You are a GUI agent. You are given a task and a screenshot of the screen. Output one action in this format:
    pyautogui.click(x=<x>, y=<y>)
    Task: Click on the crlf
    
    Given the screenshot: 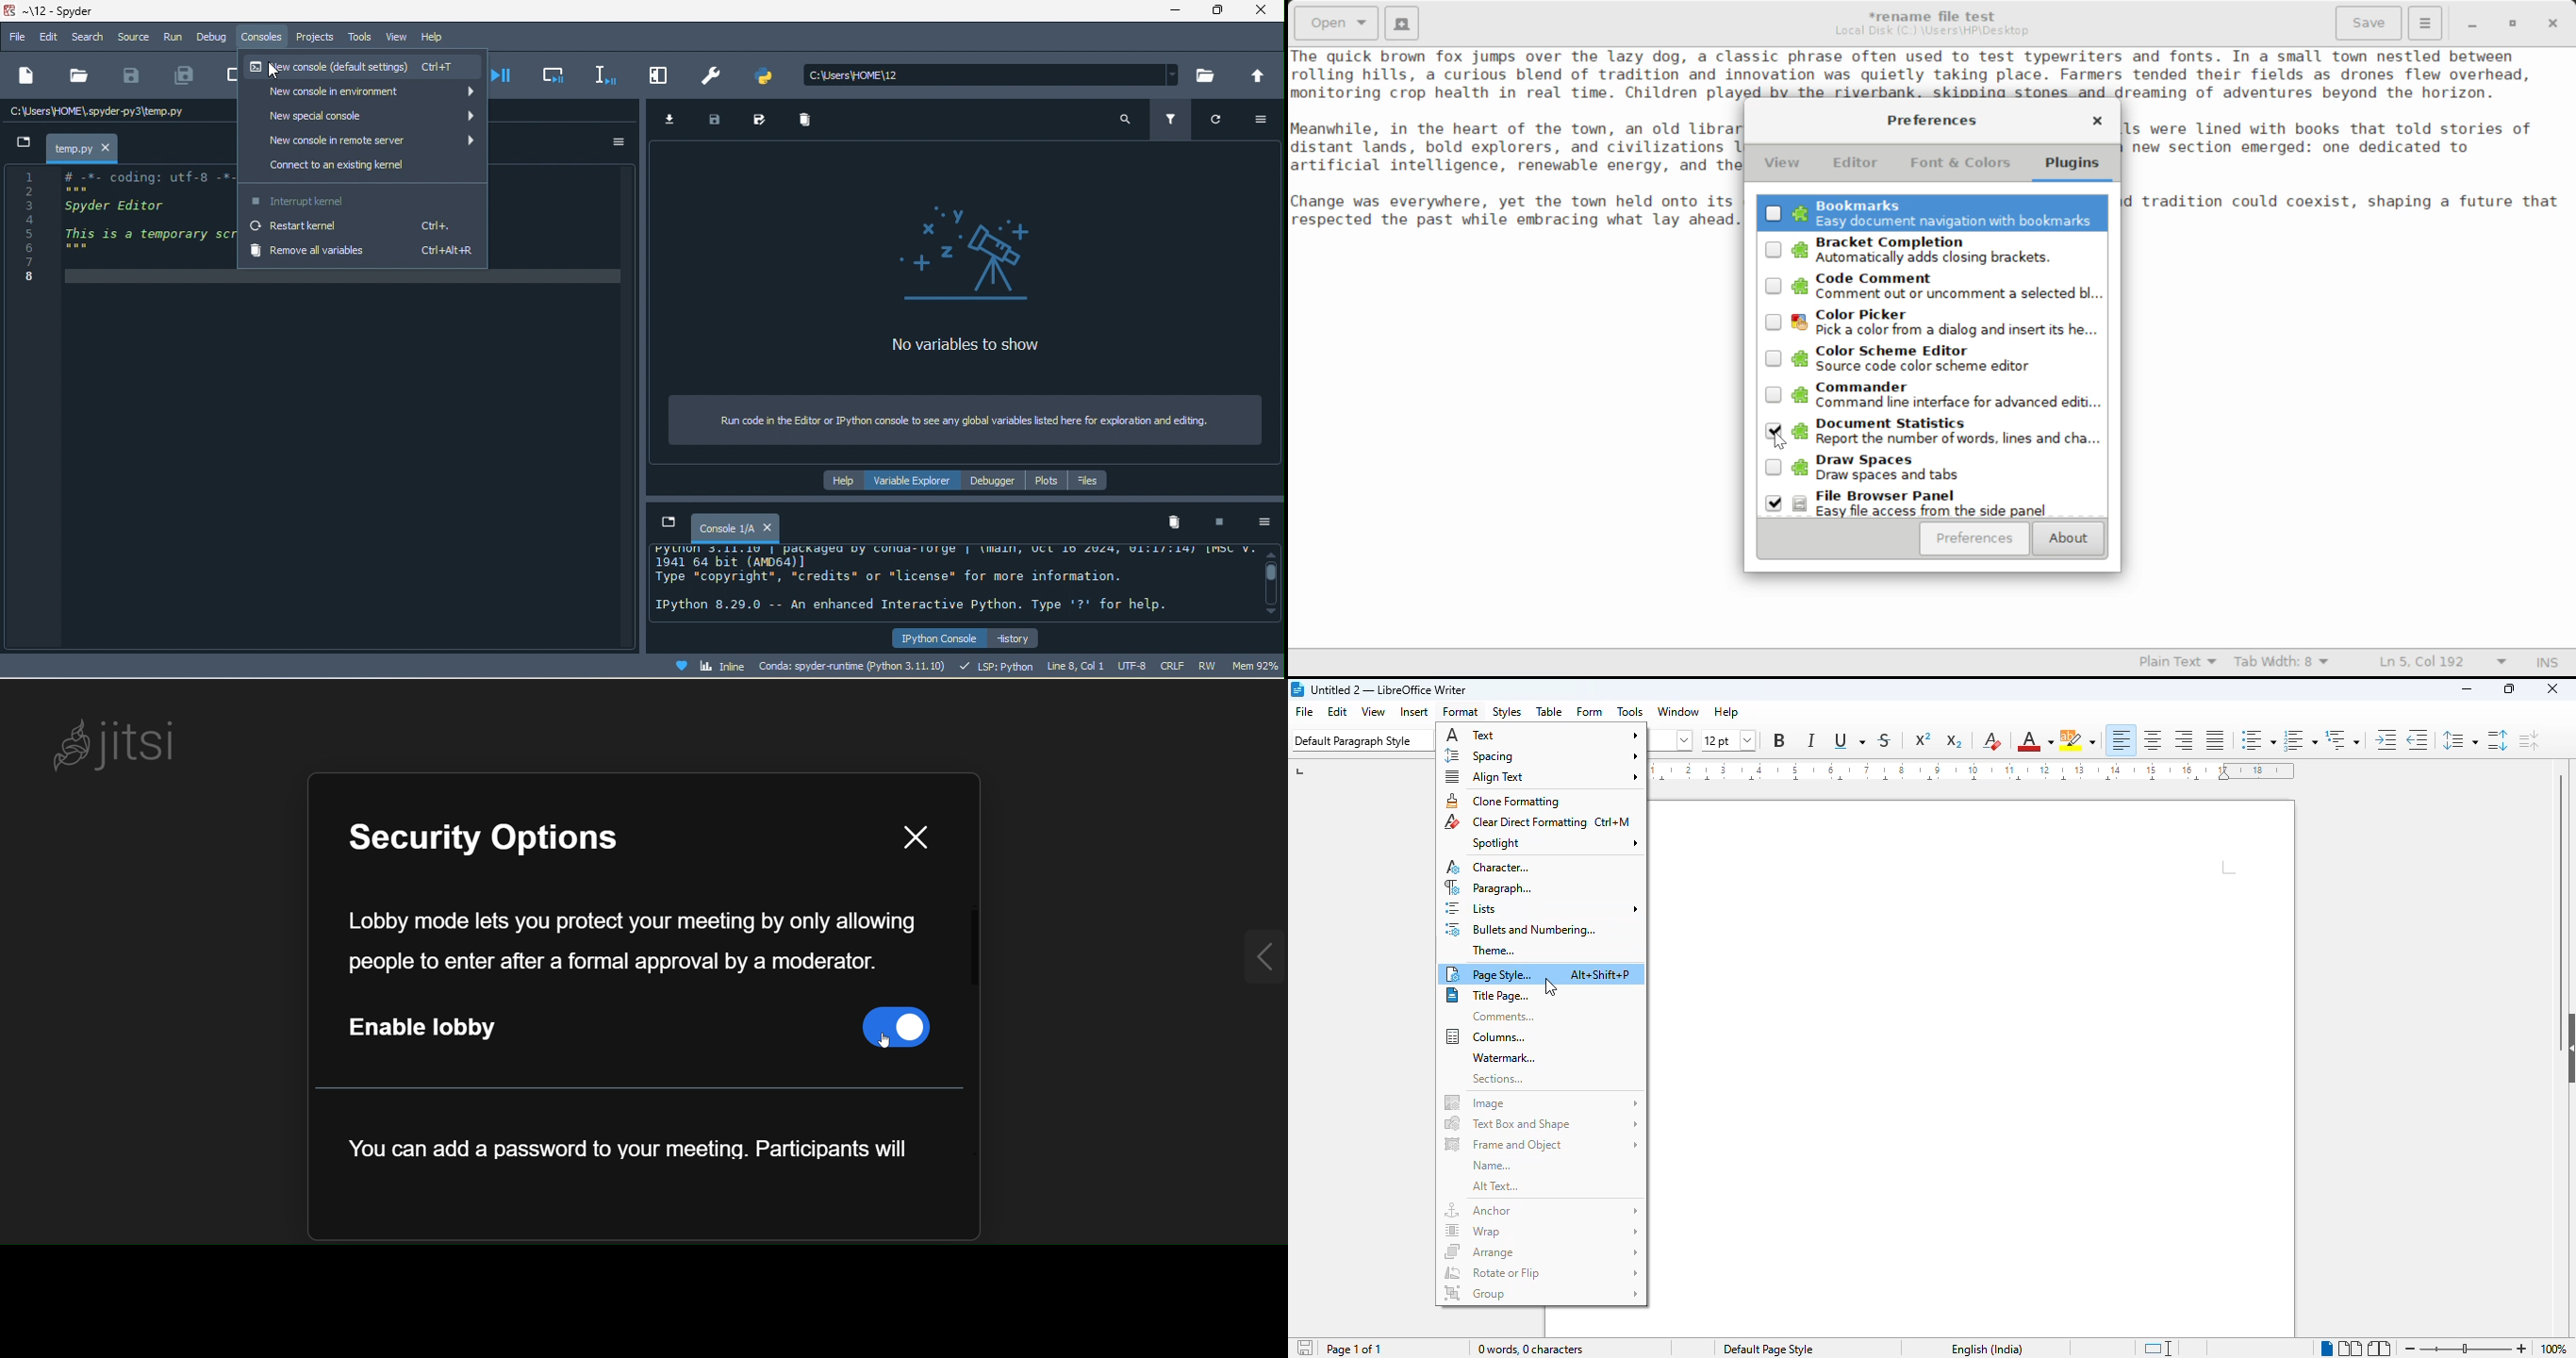 What is the action you would take?
    pyautogui.click(x=1172, y=665)
    